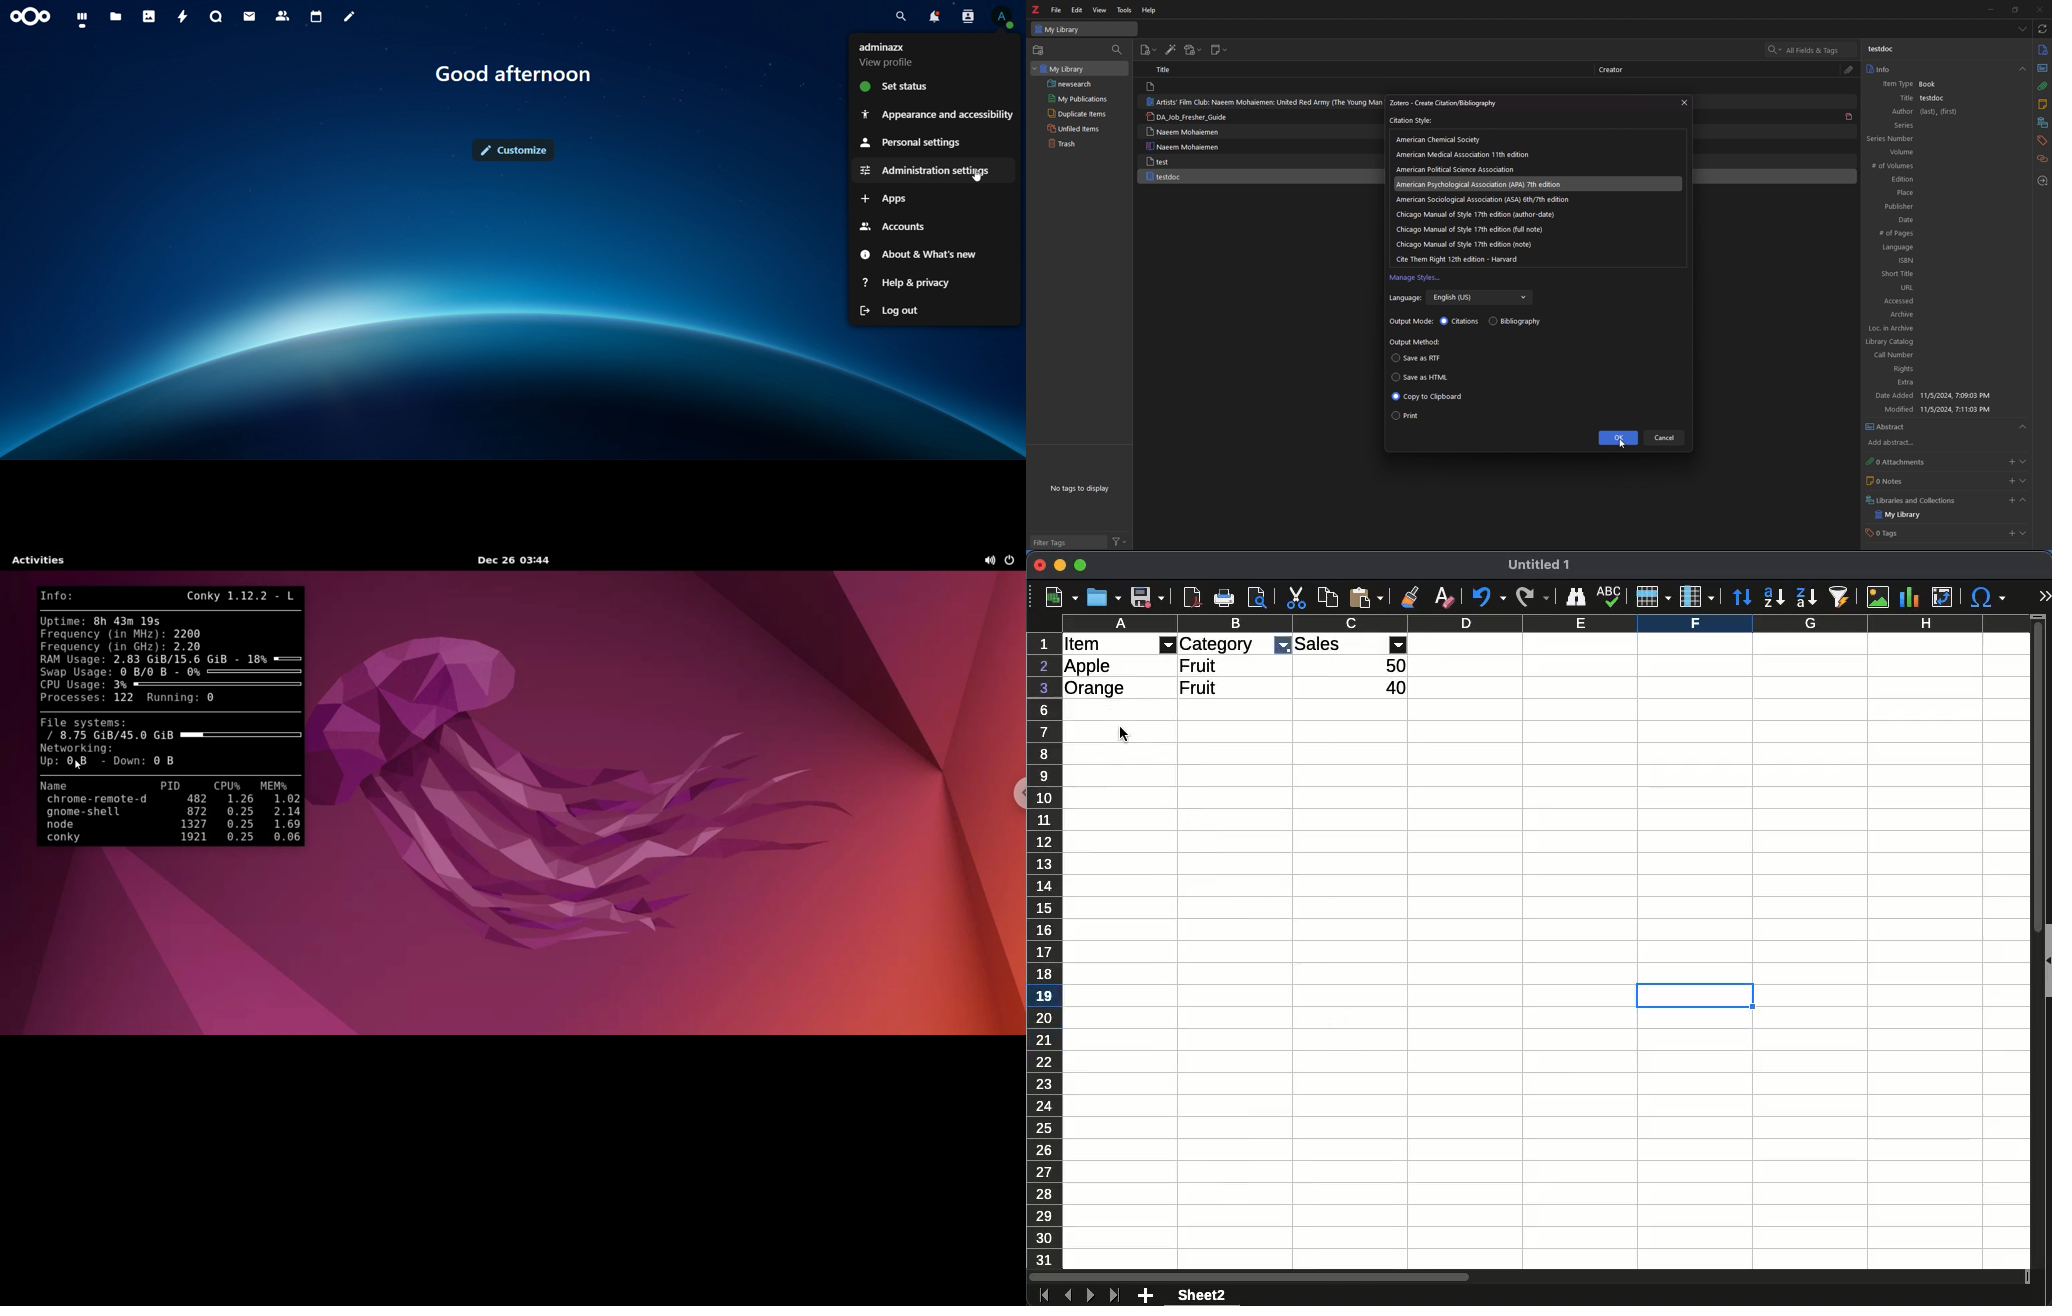  What do you see at coordinates (1651, 599) in the screenshot?
I see `row` at bounding box center [1651, 599].